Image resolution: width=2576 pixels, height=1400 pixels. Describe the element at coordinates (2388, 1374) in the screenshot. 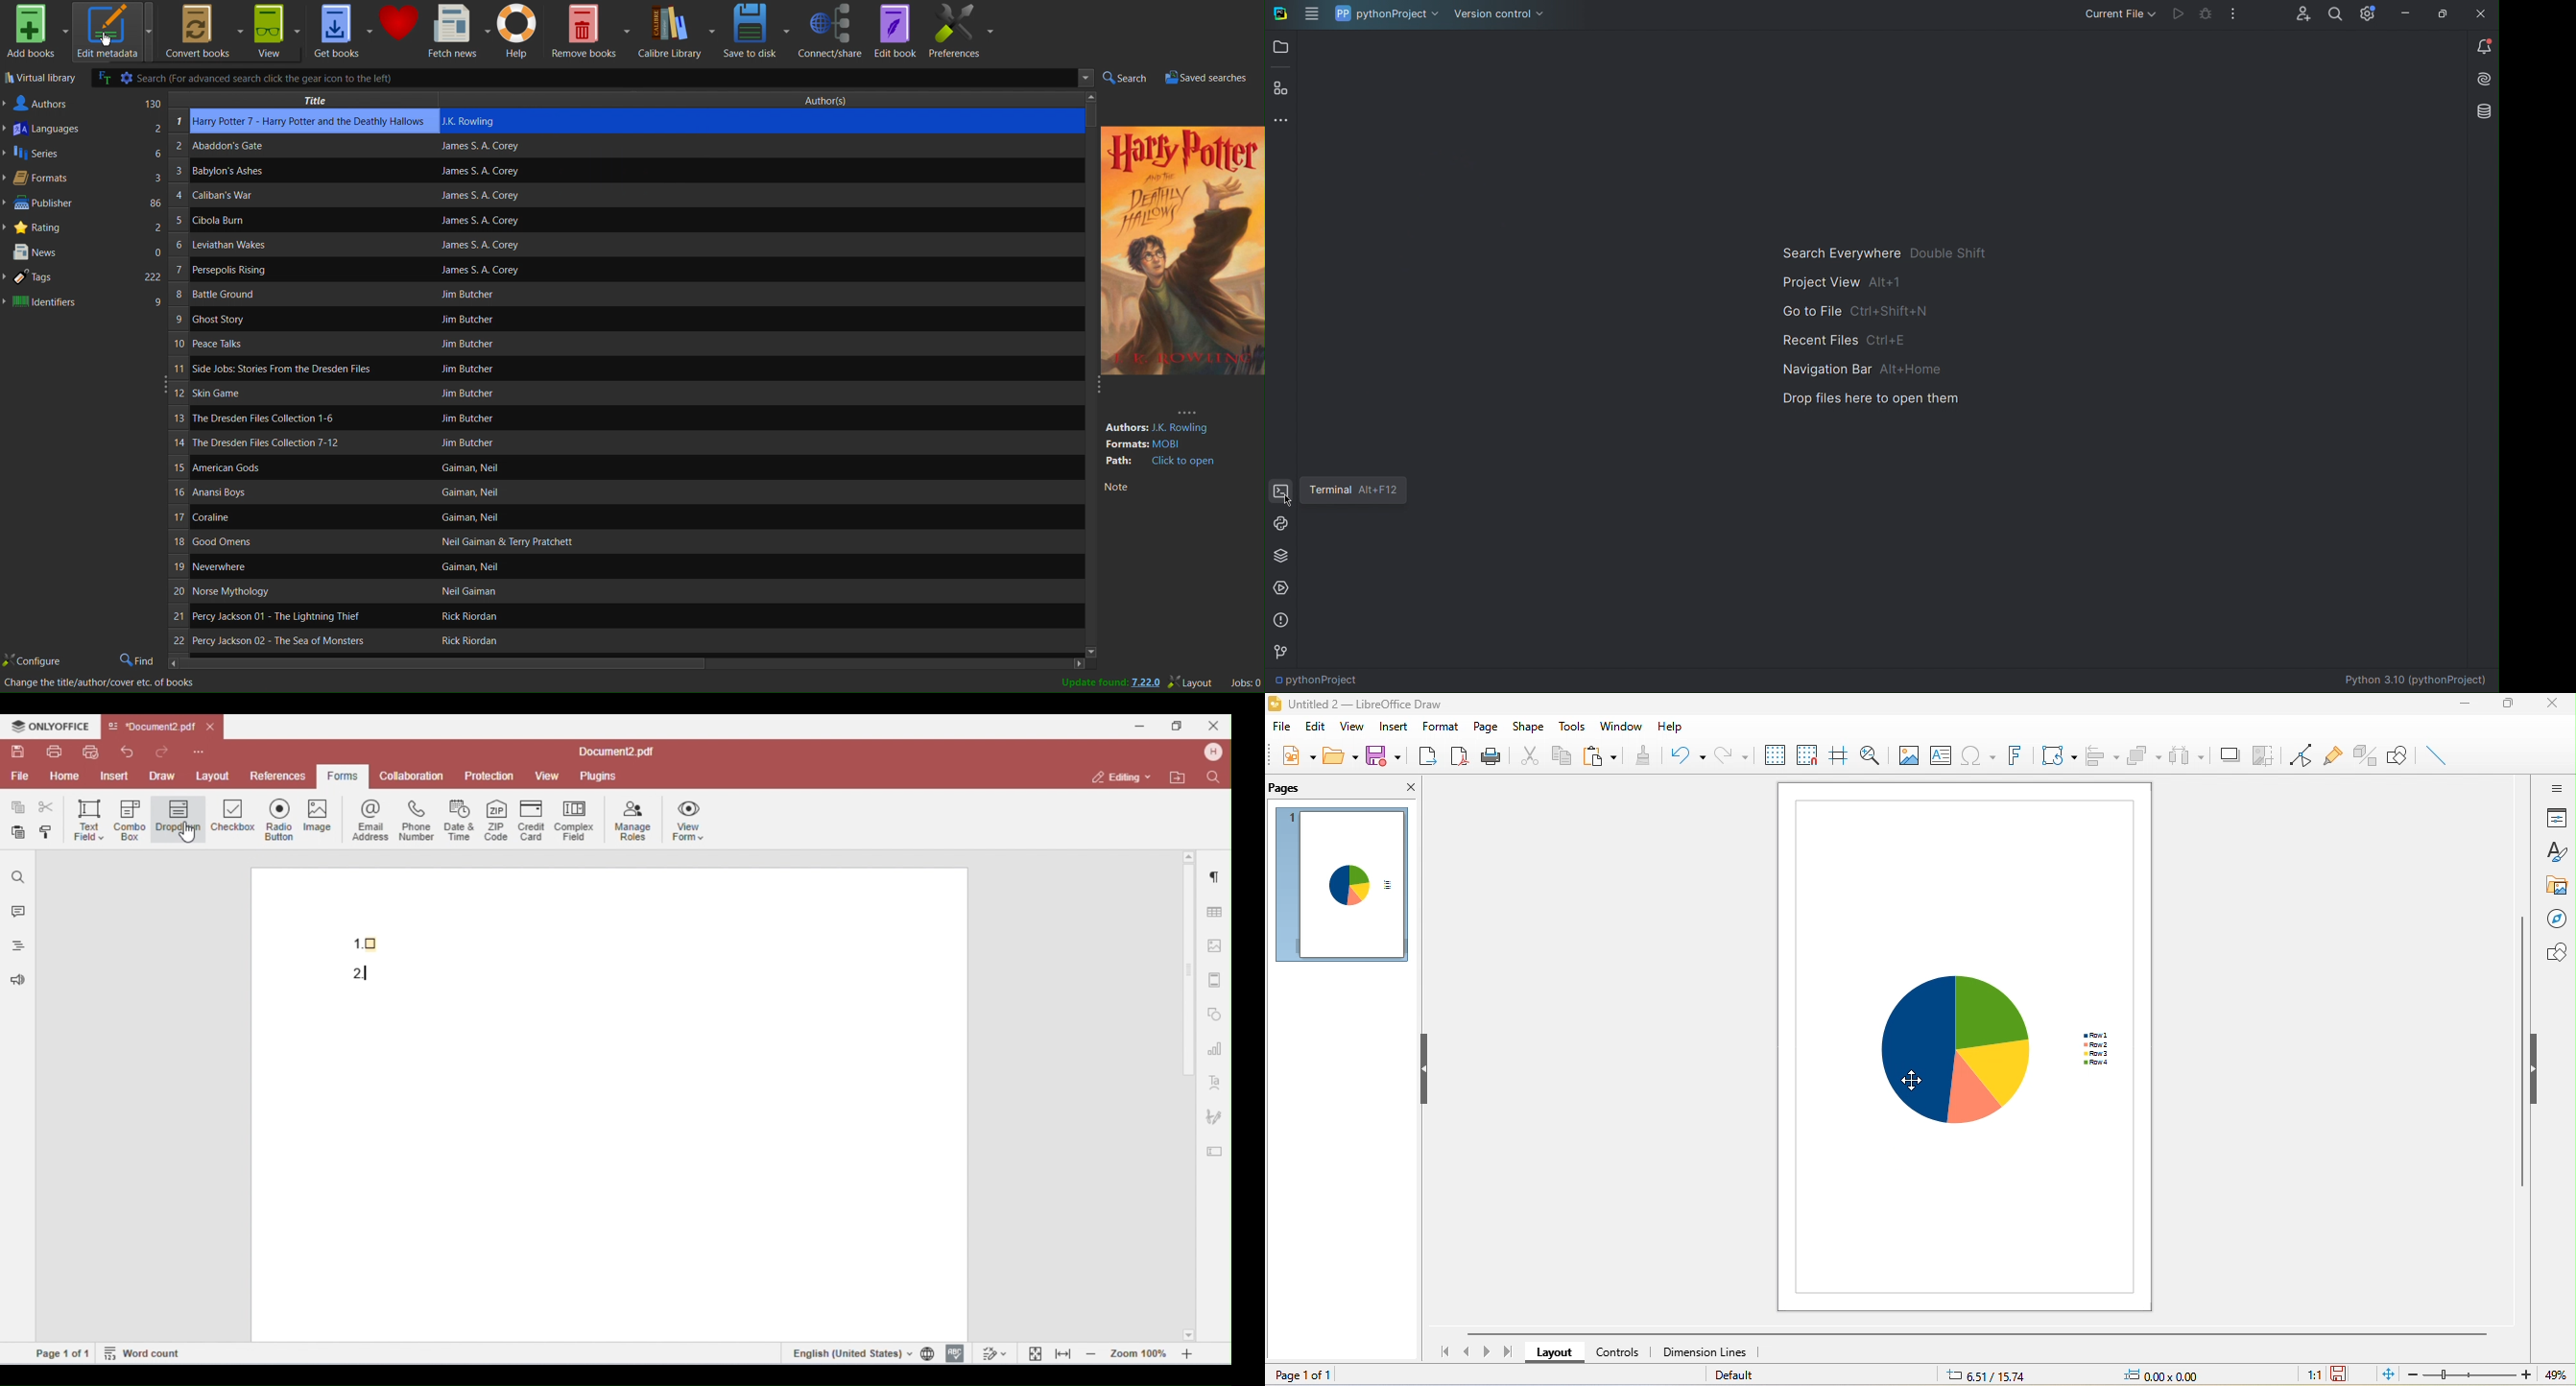

I see `fit page` at that location.